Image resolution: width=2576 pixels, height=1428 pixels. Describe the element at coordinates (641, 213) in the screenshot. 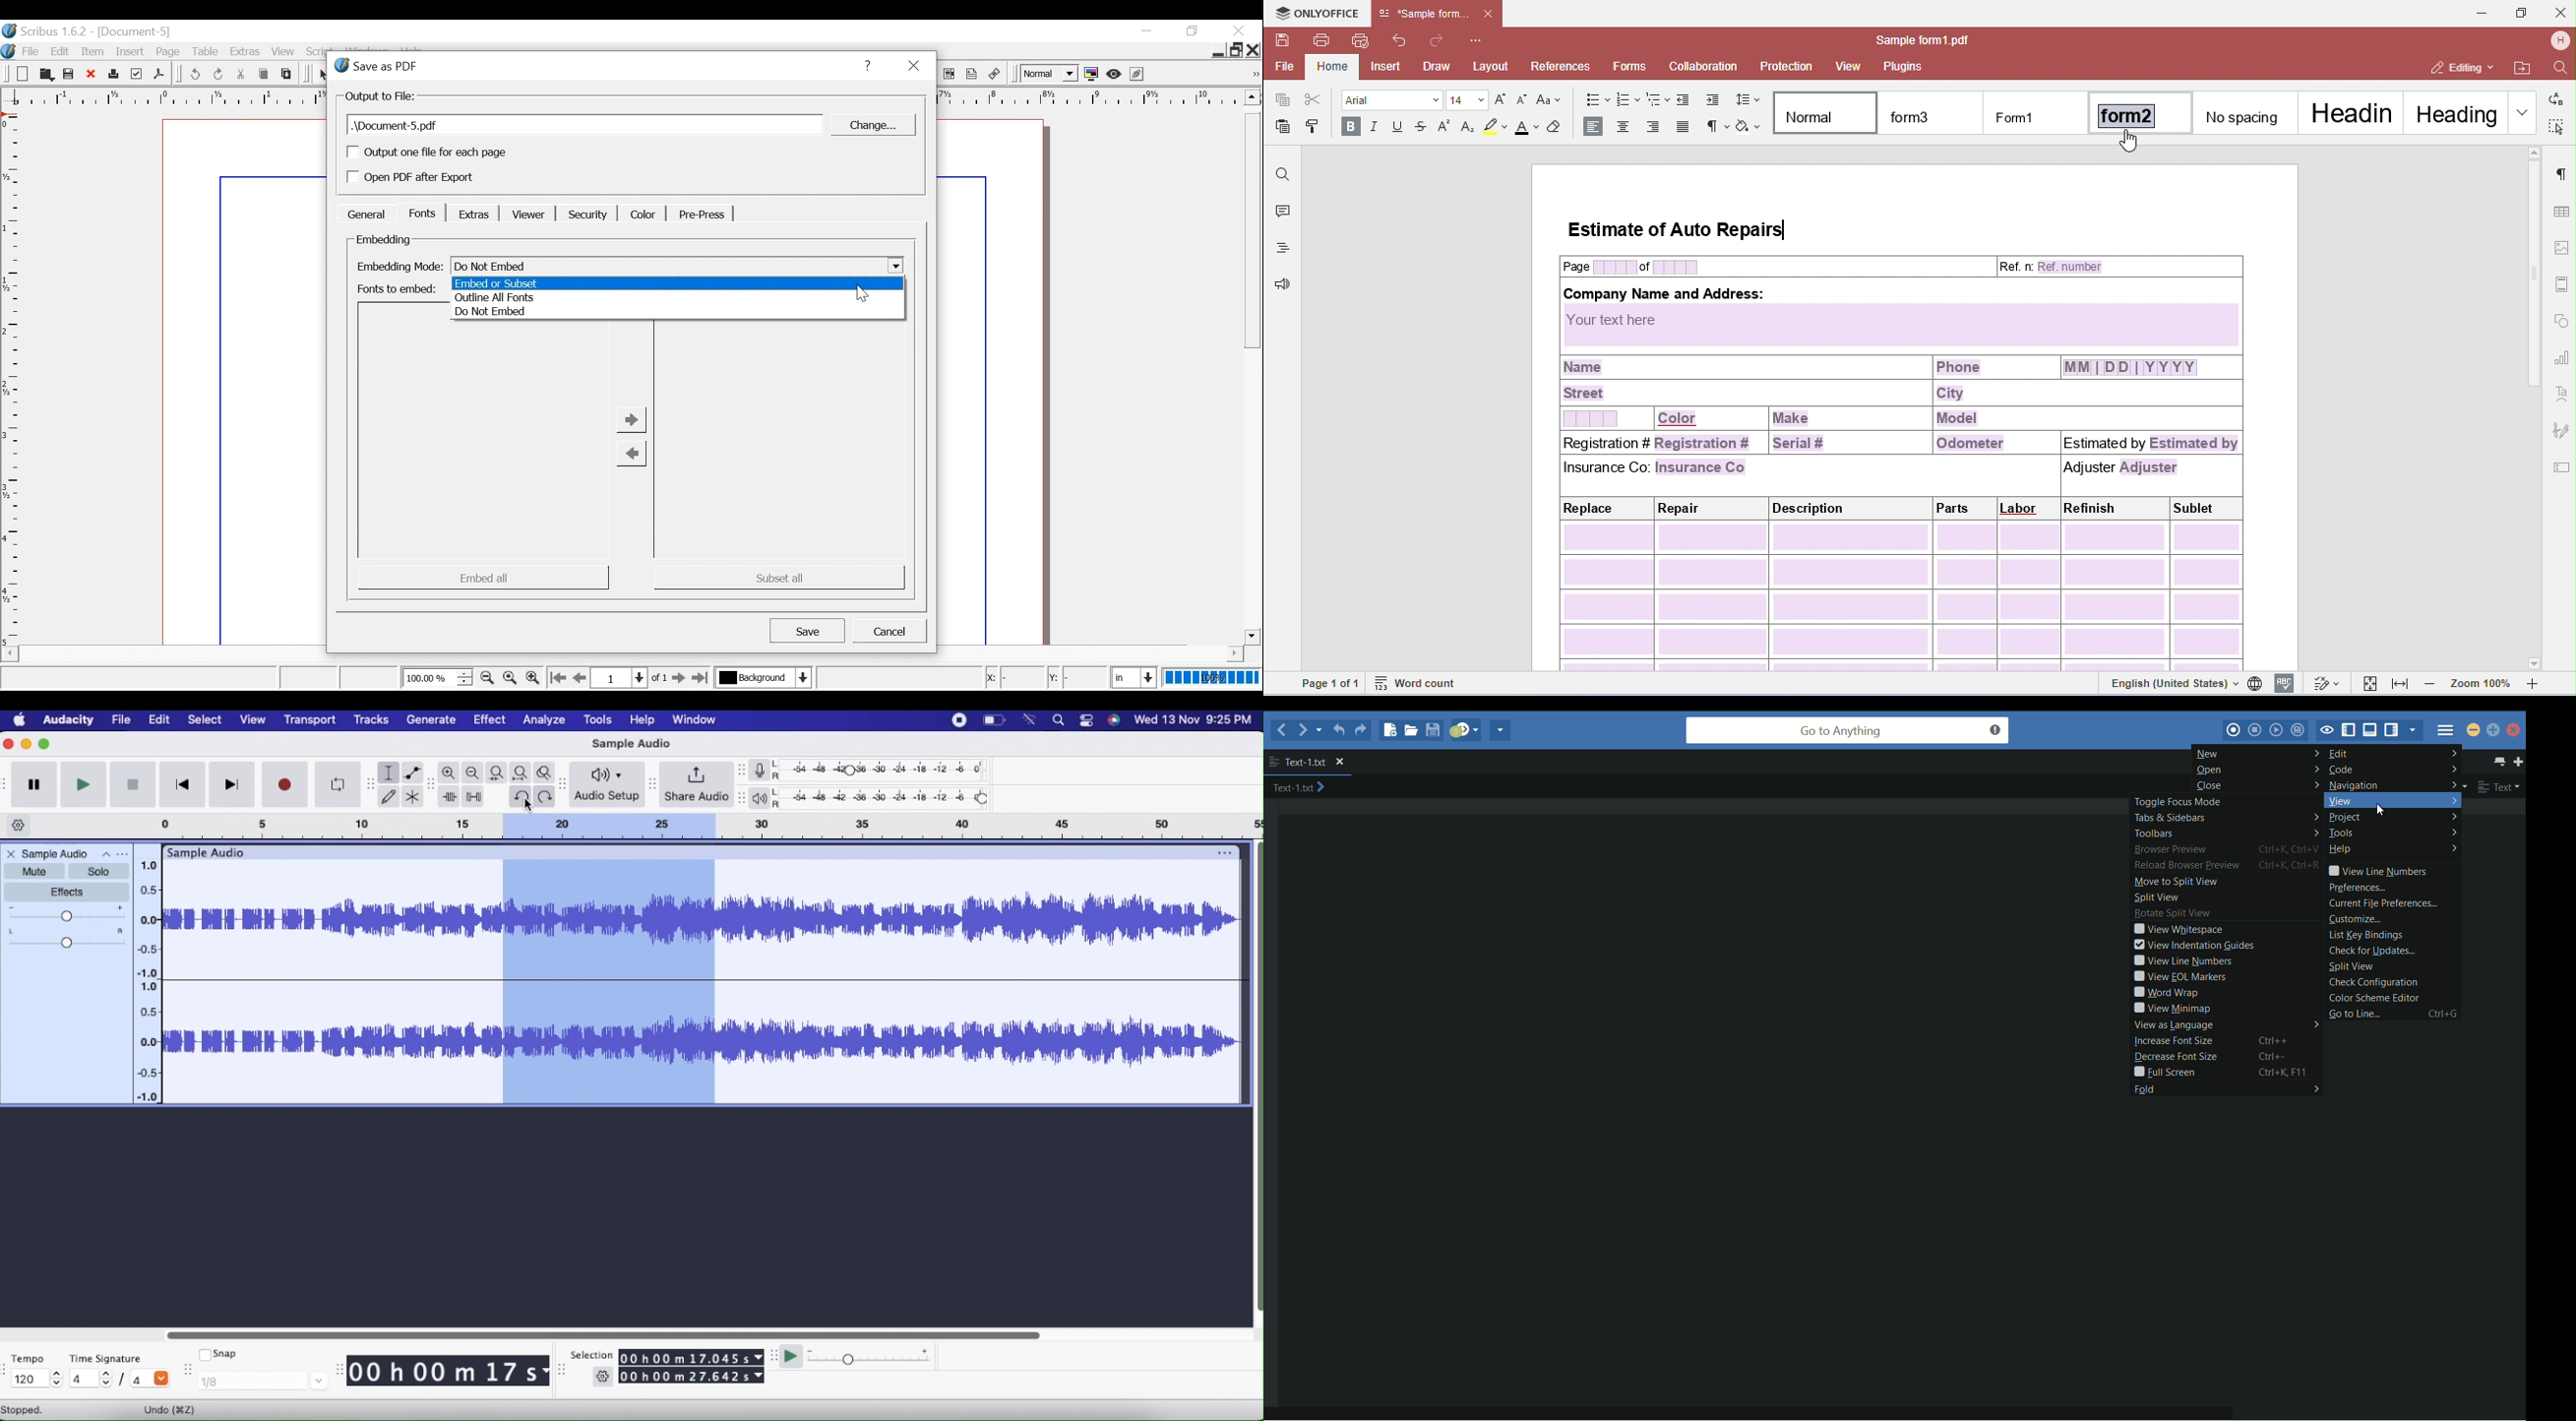

I see `Color` at that location.